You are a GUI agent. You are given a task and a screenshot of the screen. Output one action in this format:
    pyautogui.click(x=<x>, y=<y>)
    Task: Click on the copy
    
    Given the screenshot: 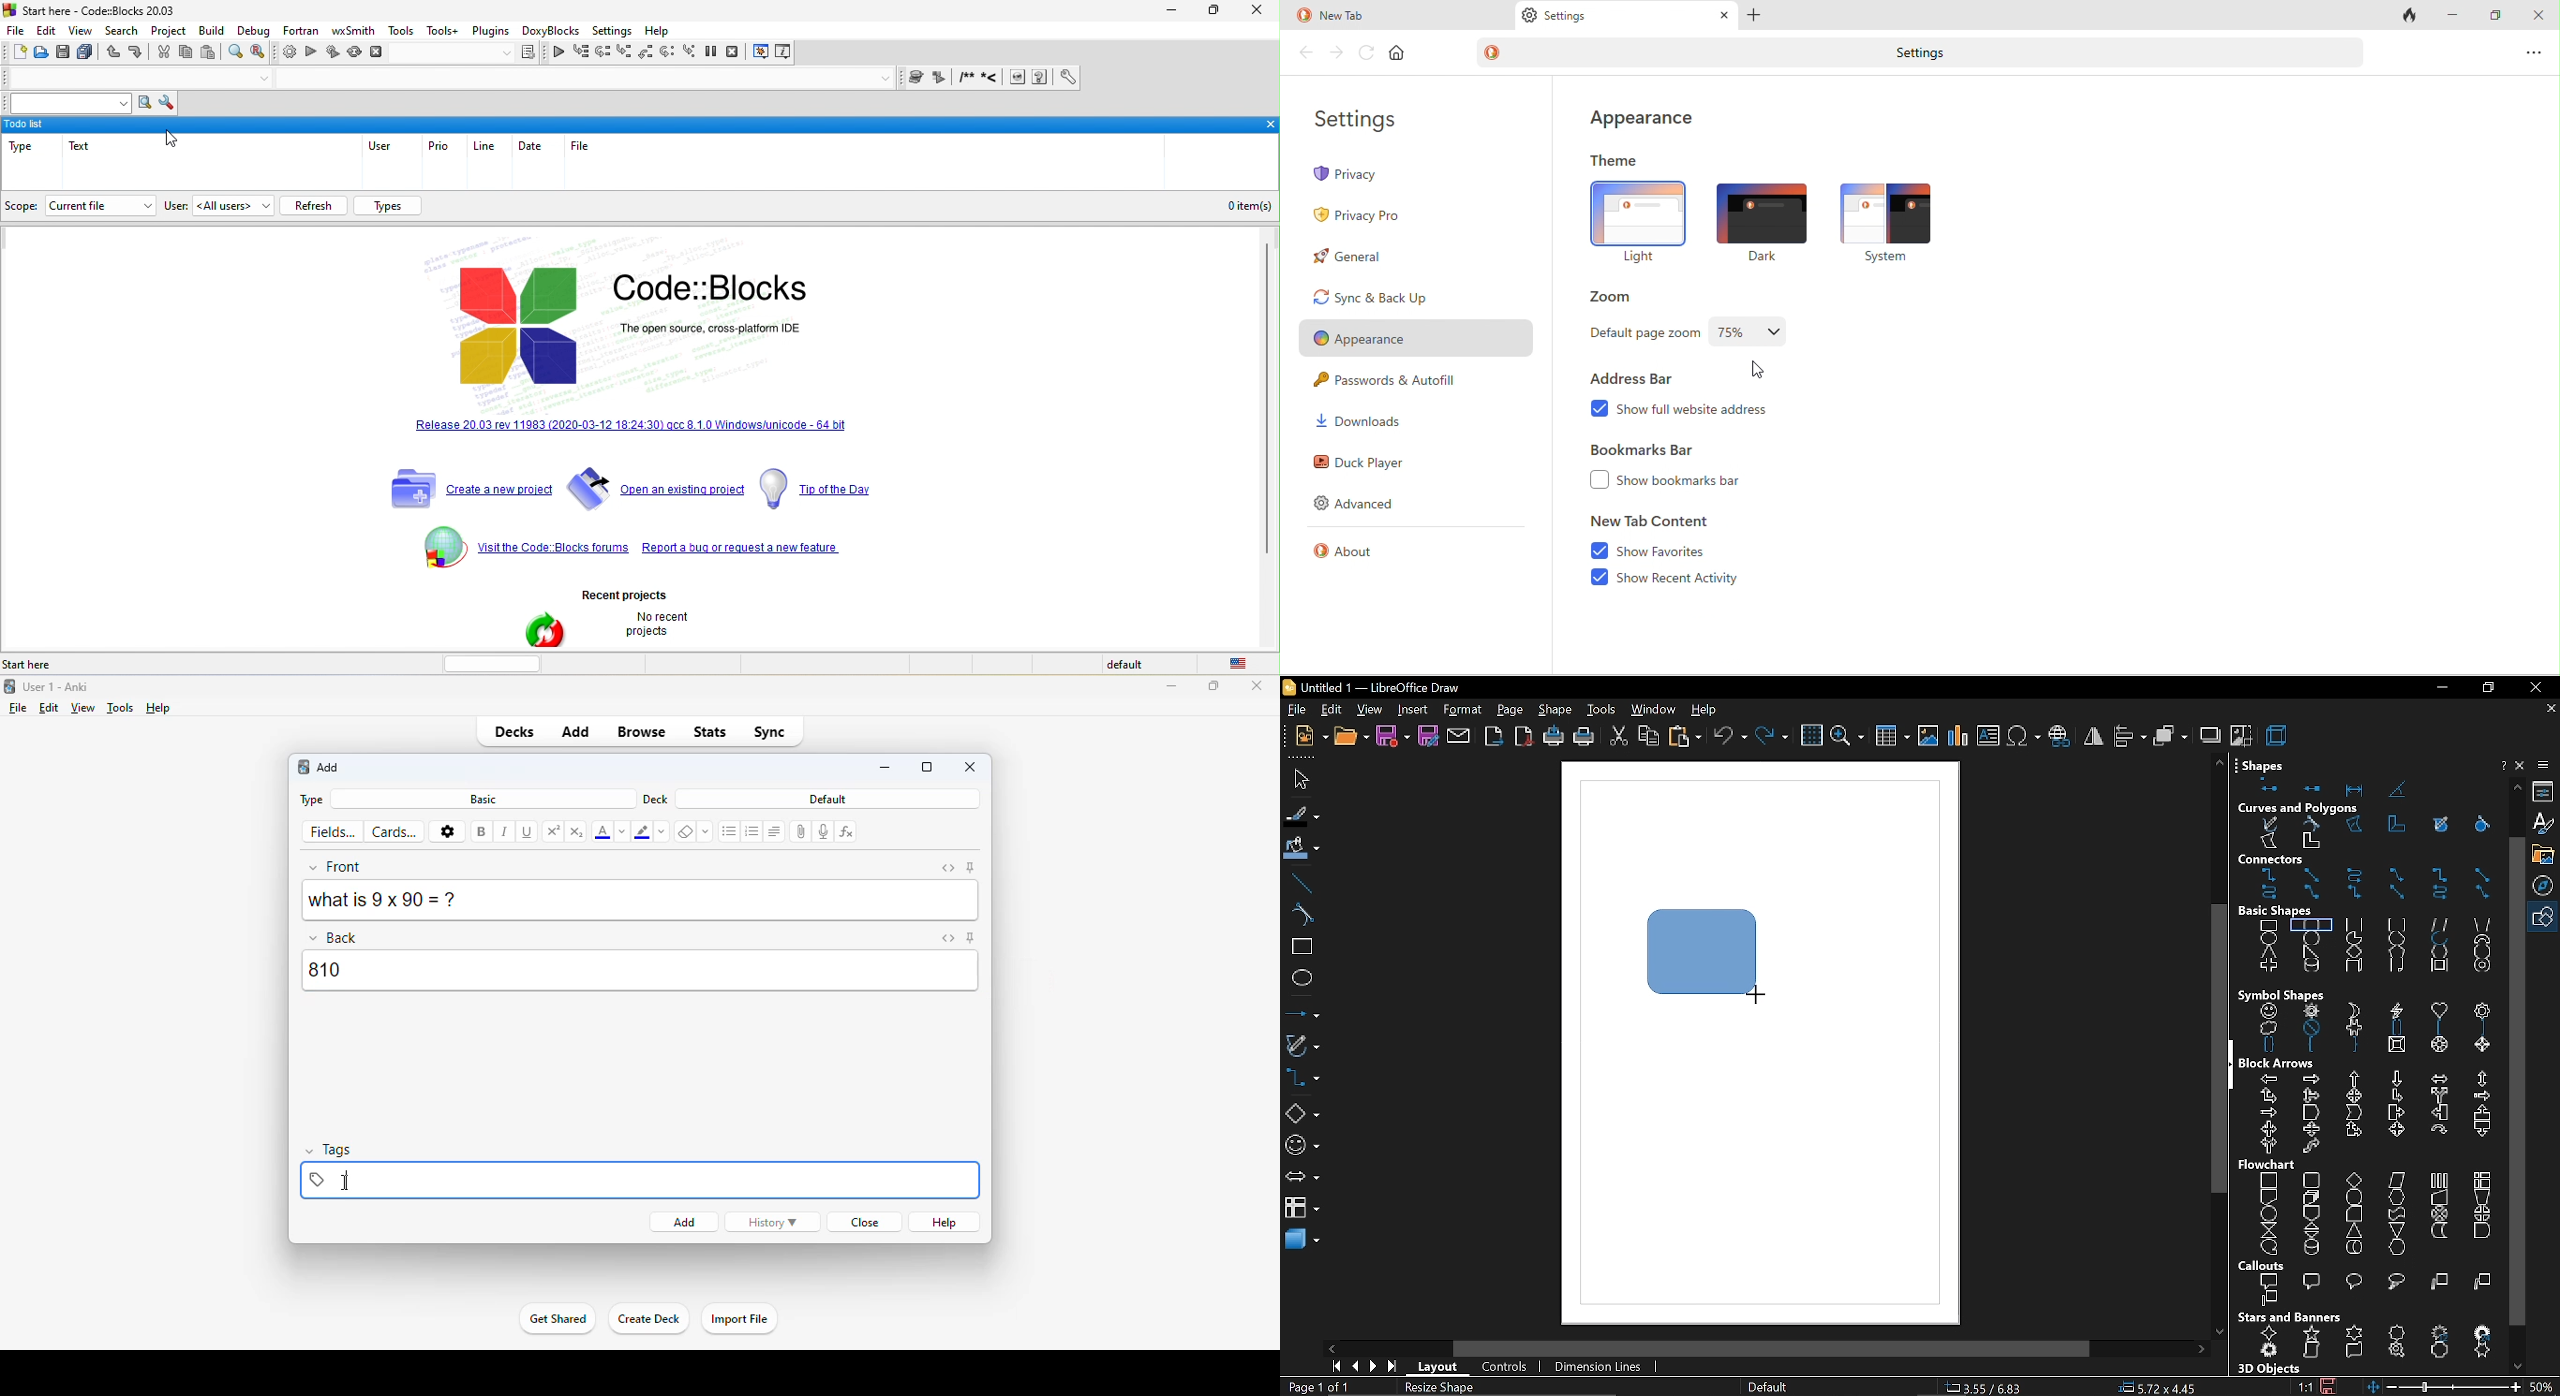 What is the action you would take?
    pyautogui.click(x=1649, y=738)
    